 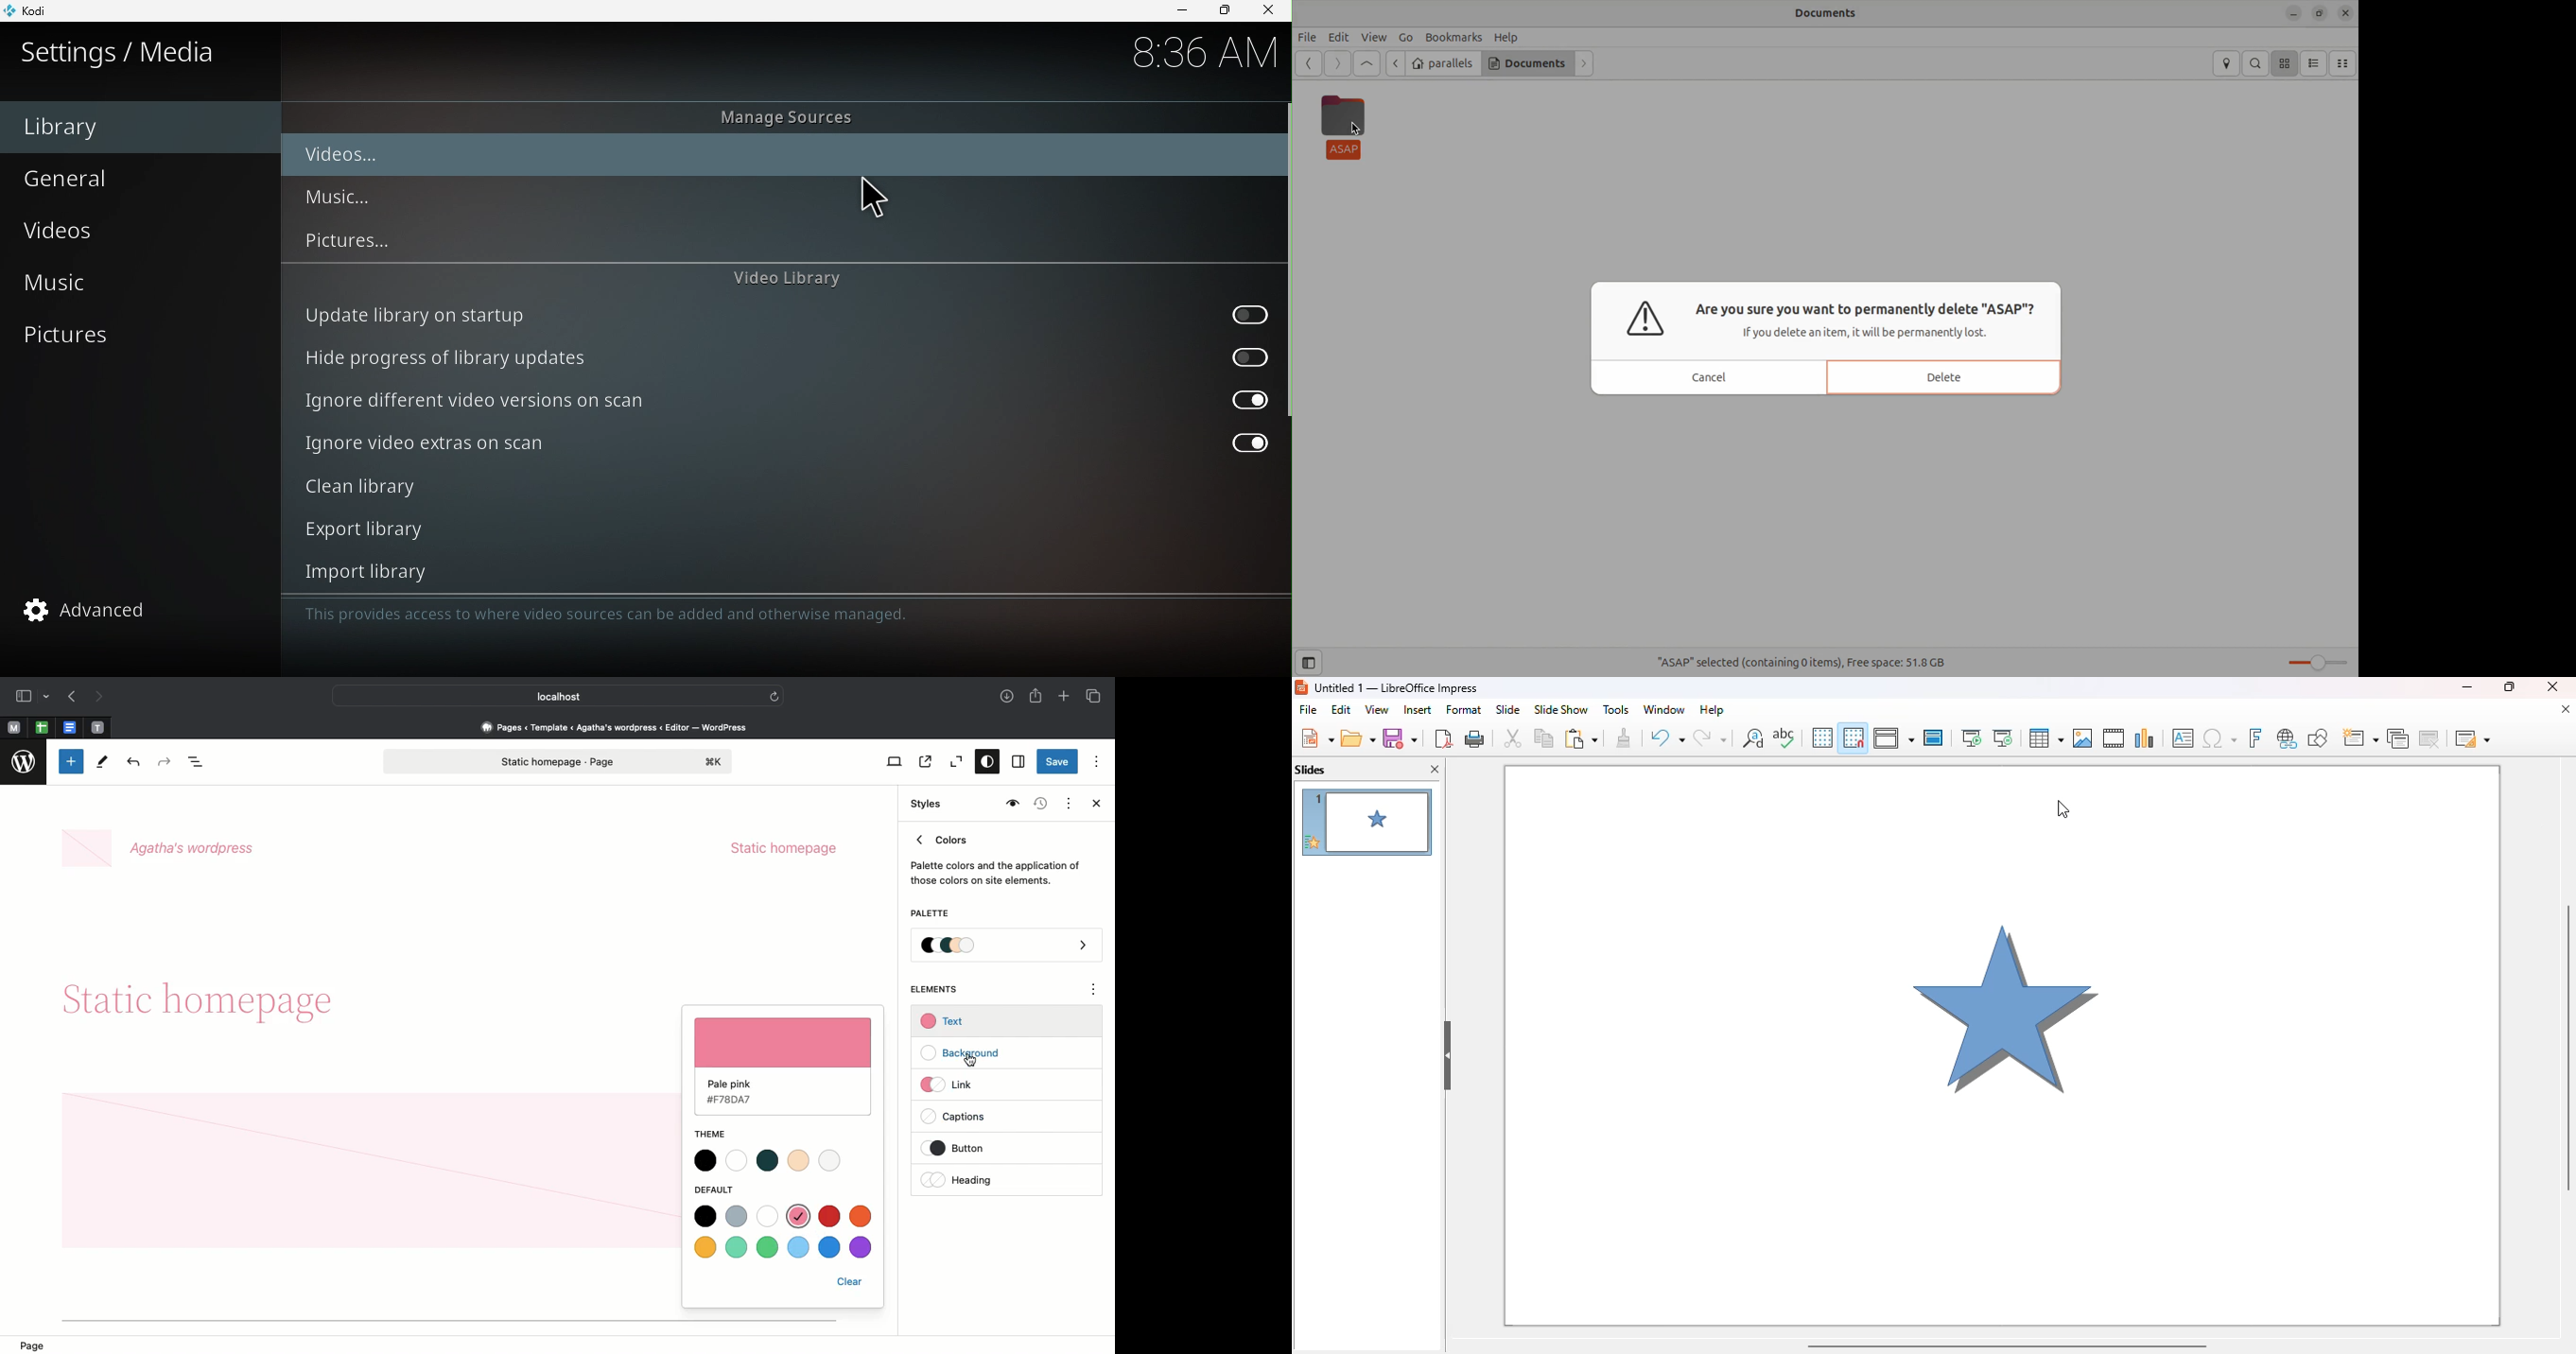 What do you see at coordinates (1009, 698) in the screenshot?
I see `Downloads` at bounding box center [1009, 698].